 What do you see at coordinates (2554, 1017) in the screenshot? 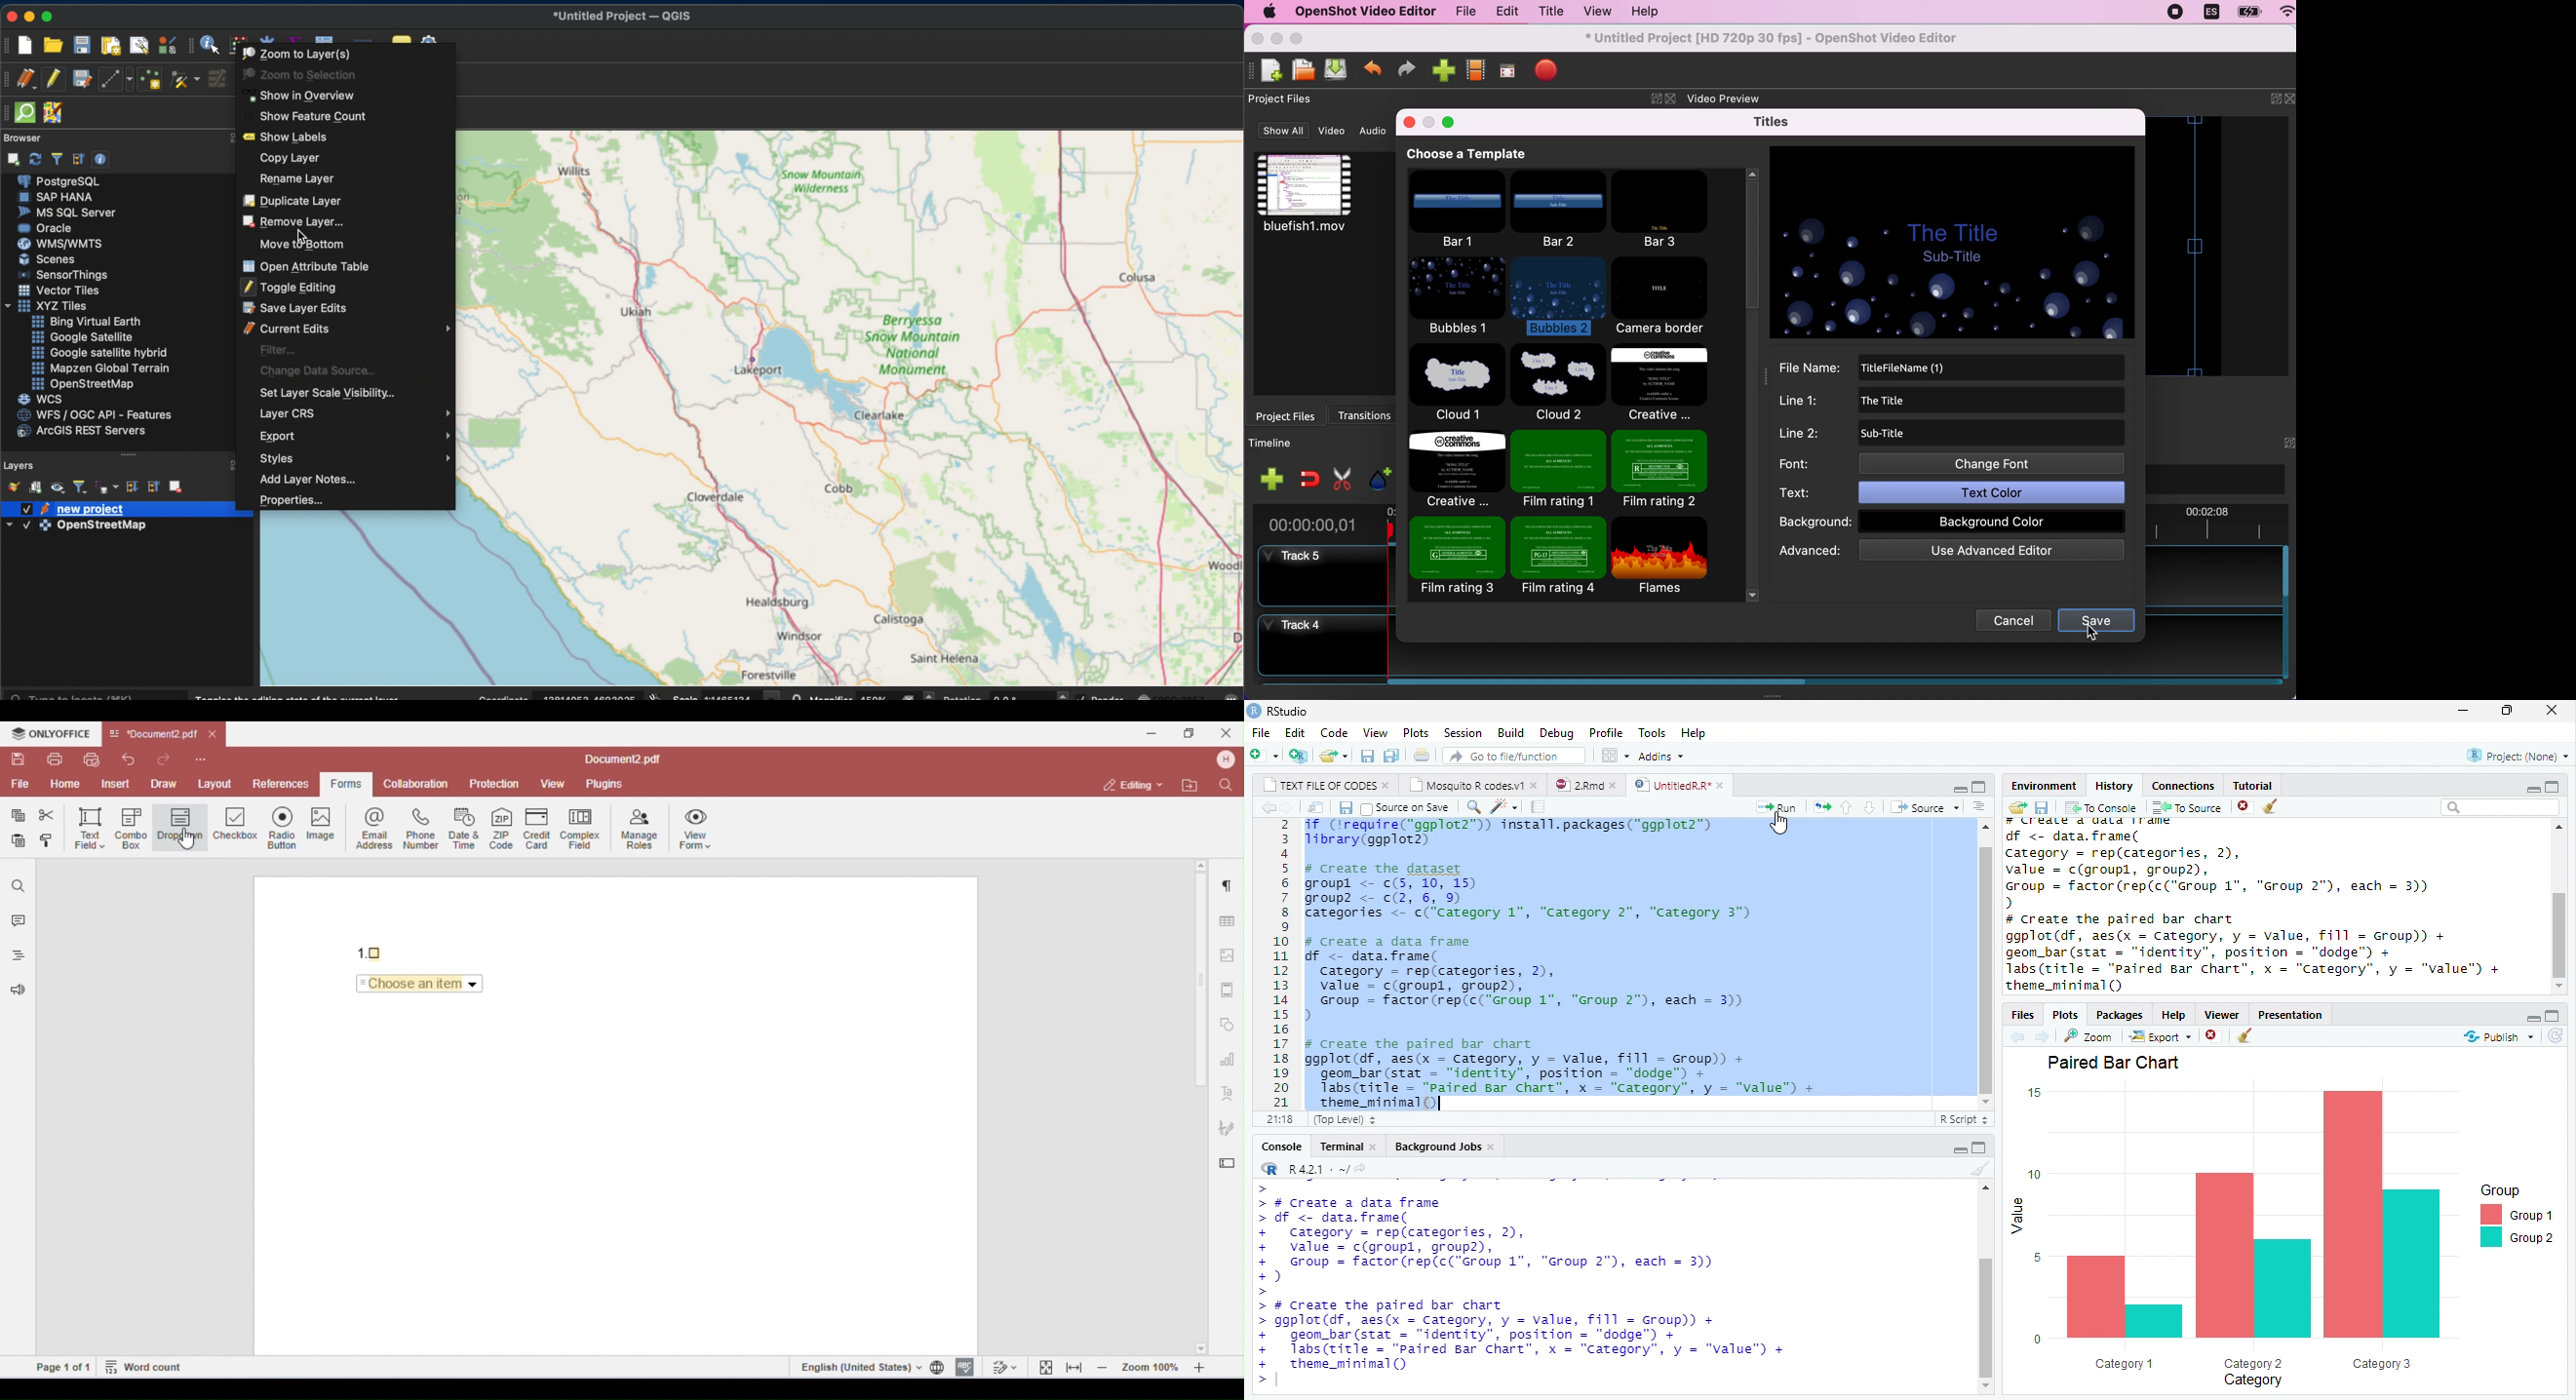
I see `maximize` at bounding box center [2554, 1017].